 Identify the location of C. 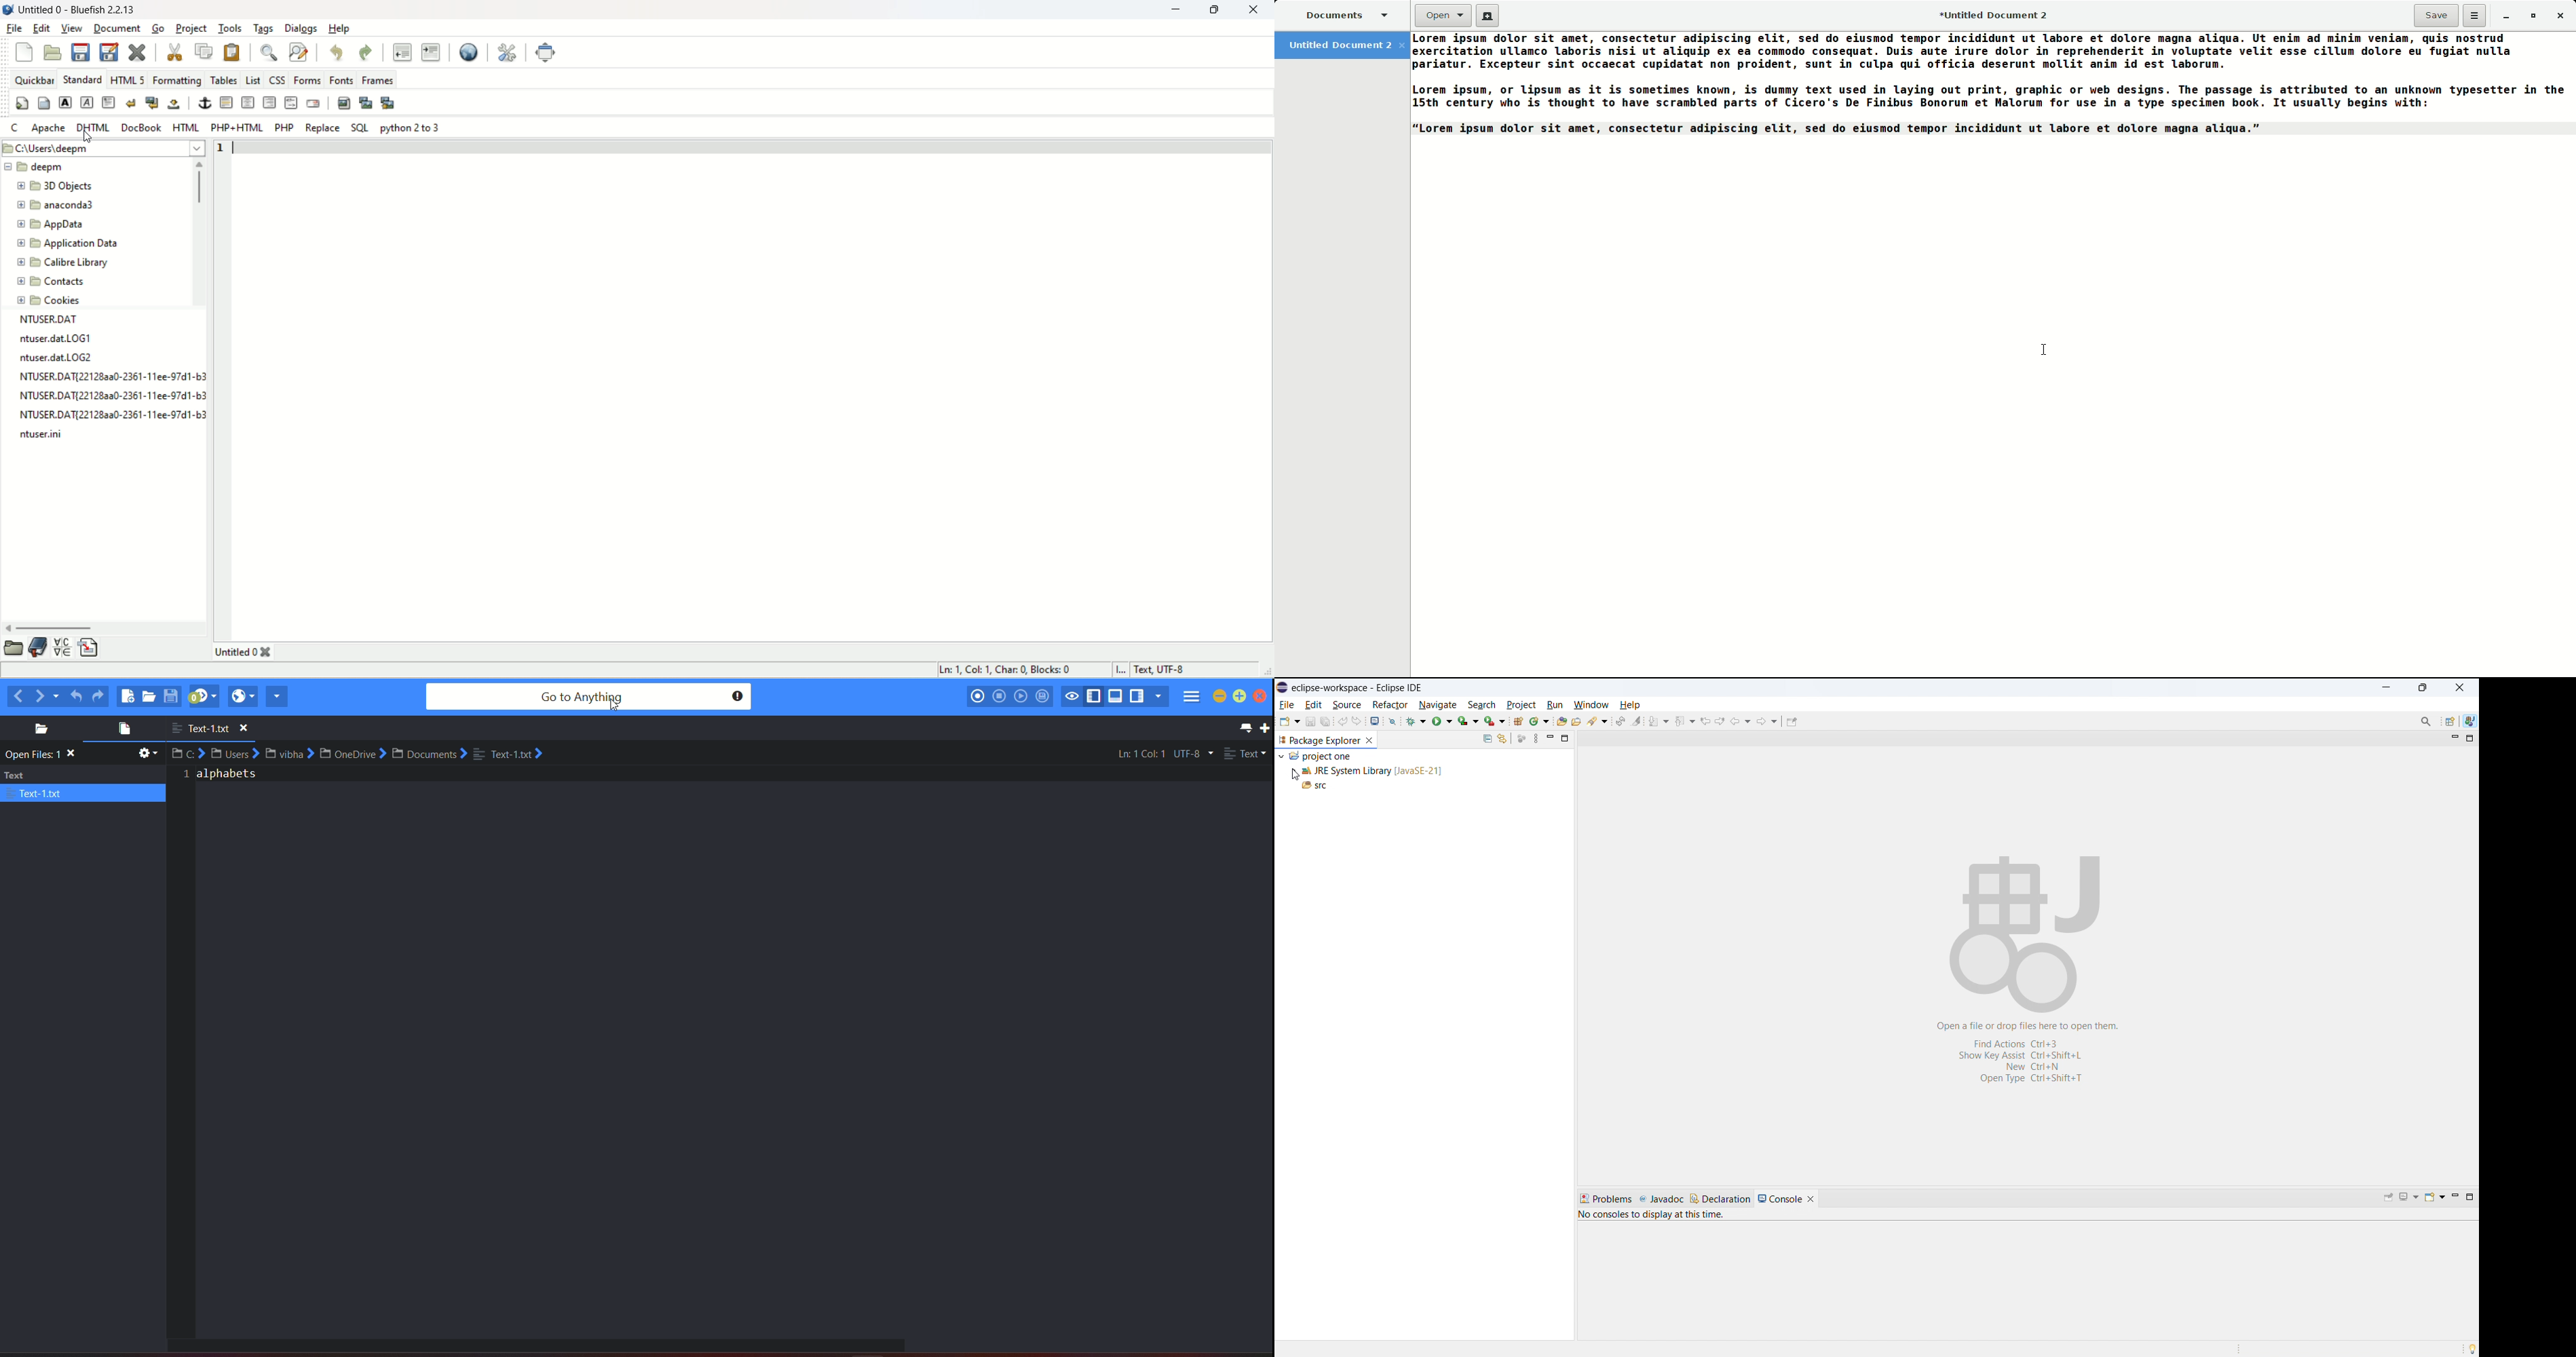
(17, 128).